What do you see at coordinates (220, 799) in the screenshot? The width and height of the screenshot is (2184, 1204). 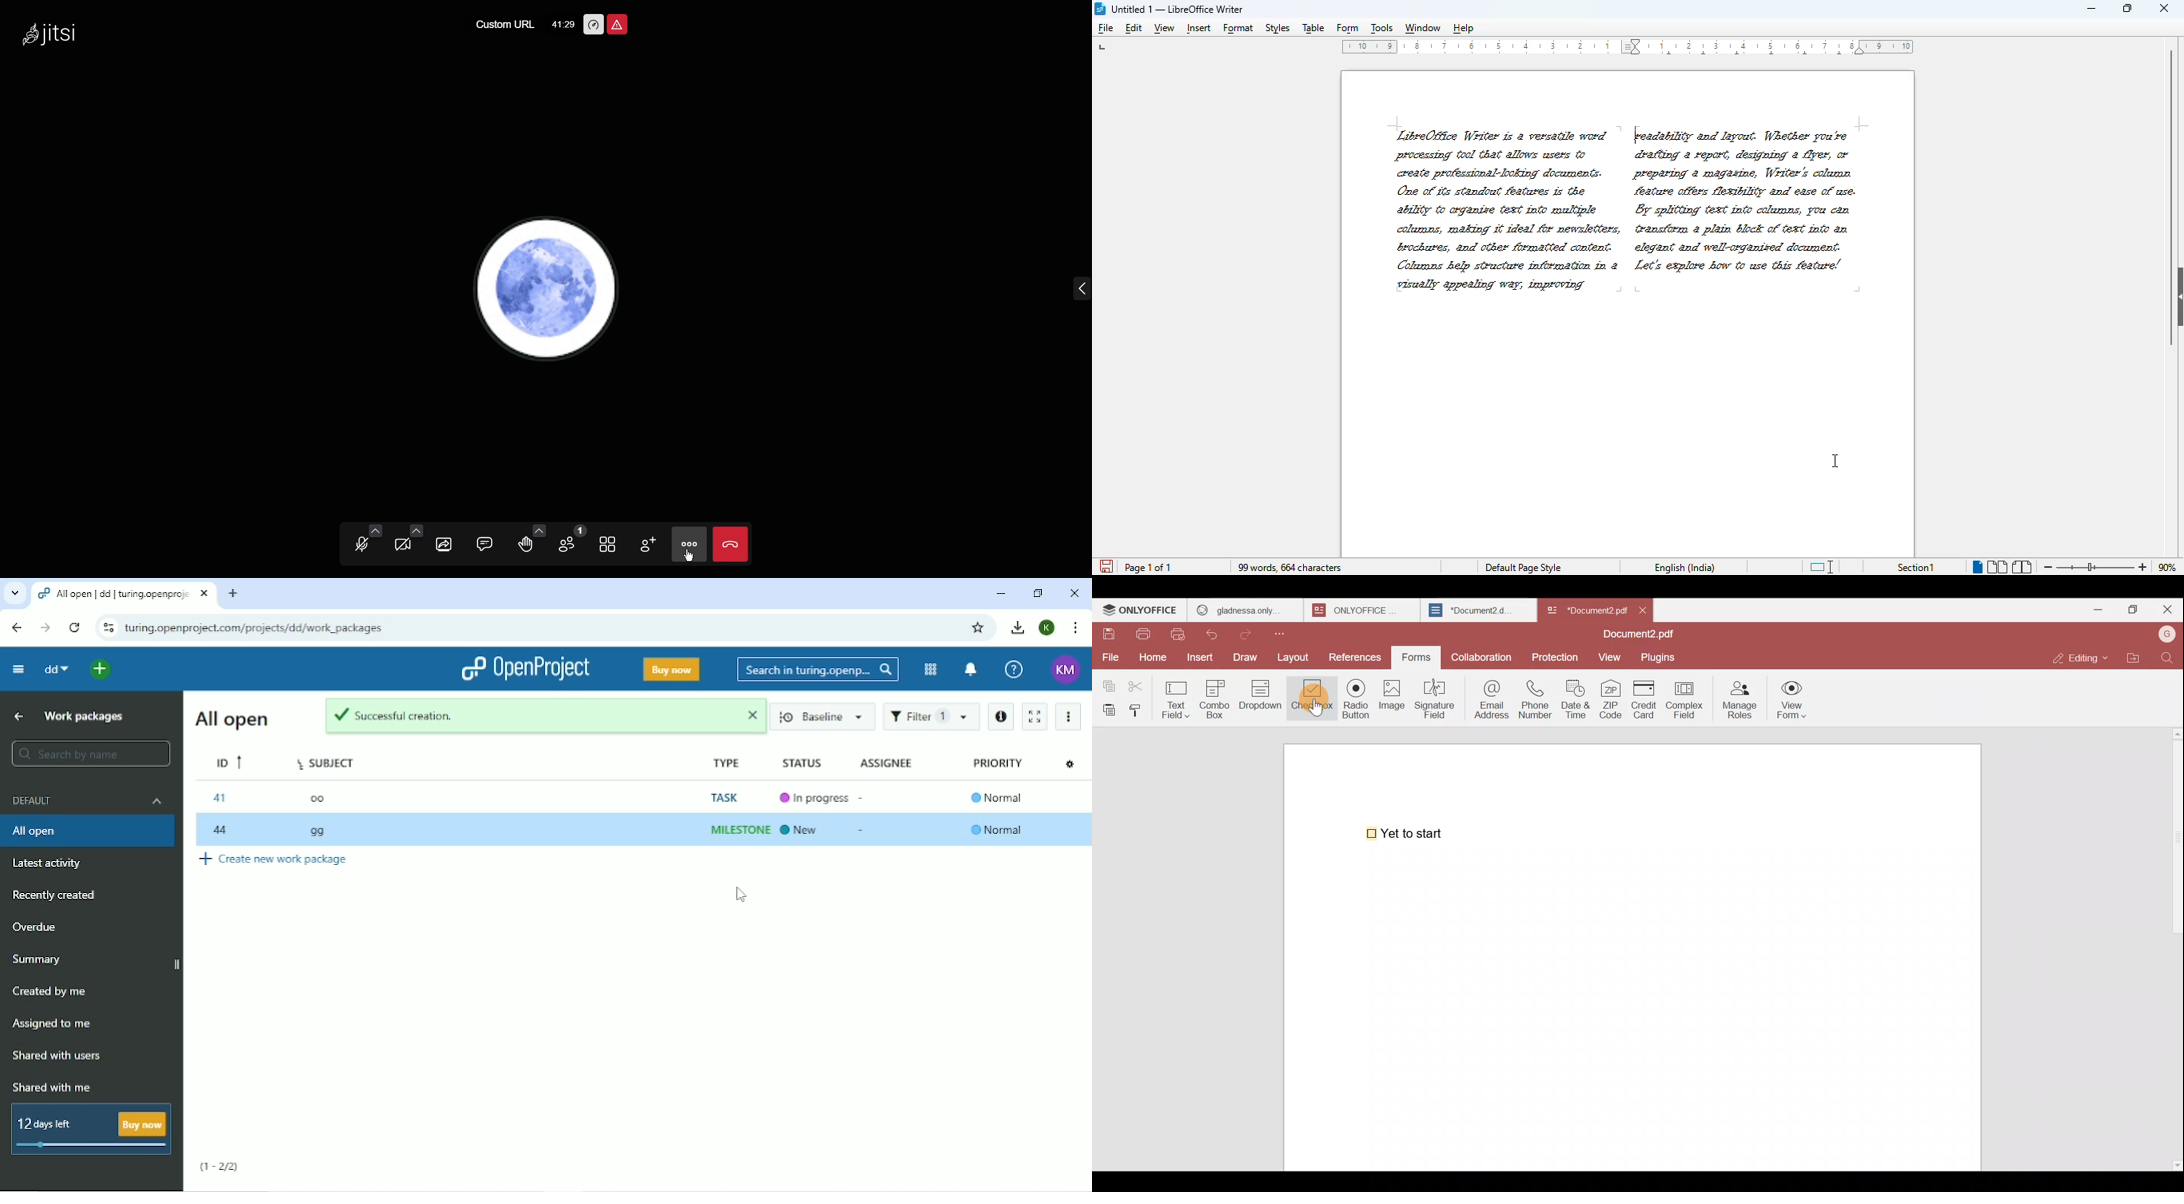 I see `41` at bounding box center [220, 799].